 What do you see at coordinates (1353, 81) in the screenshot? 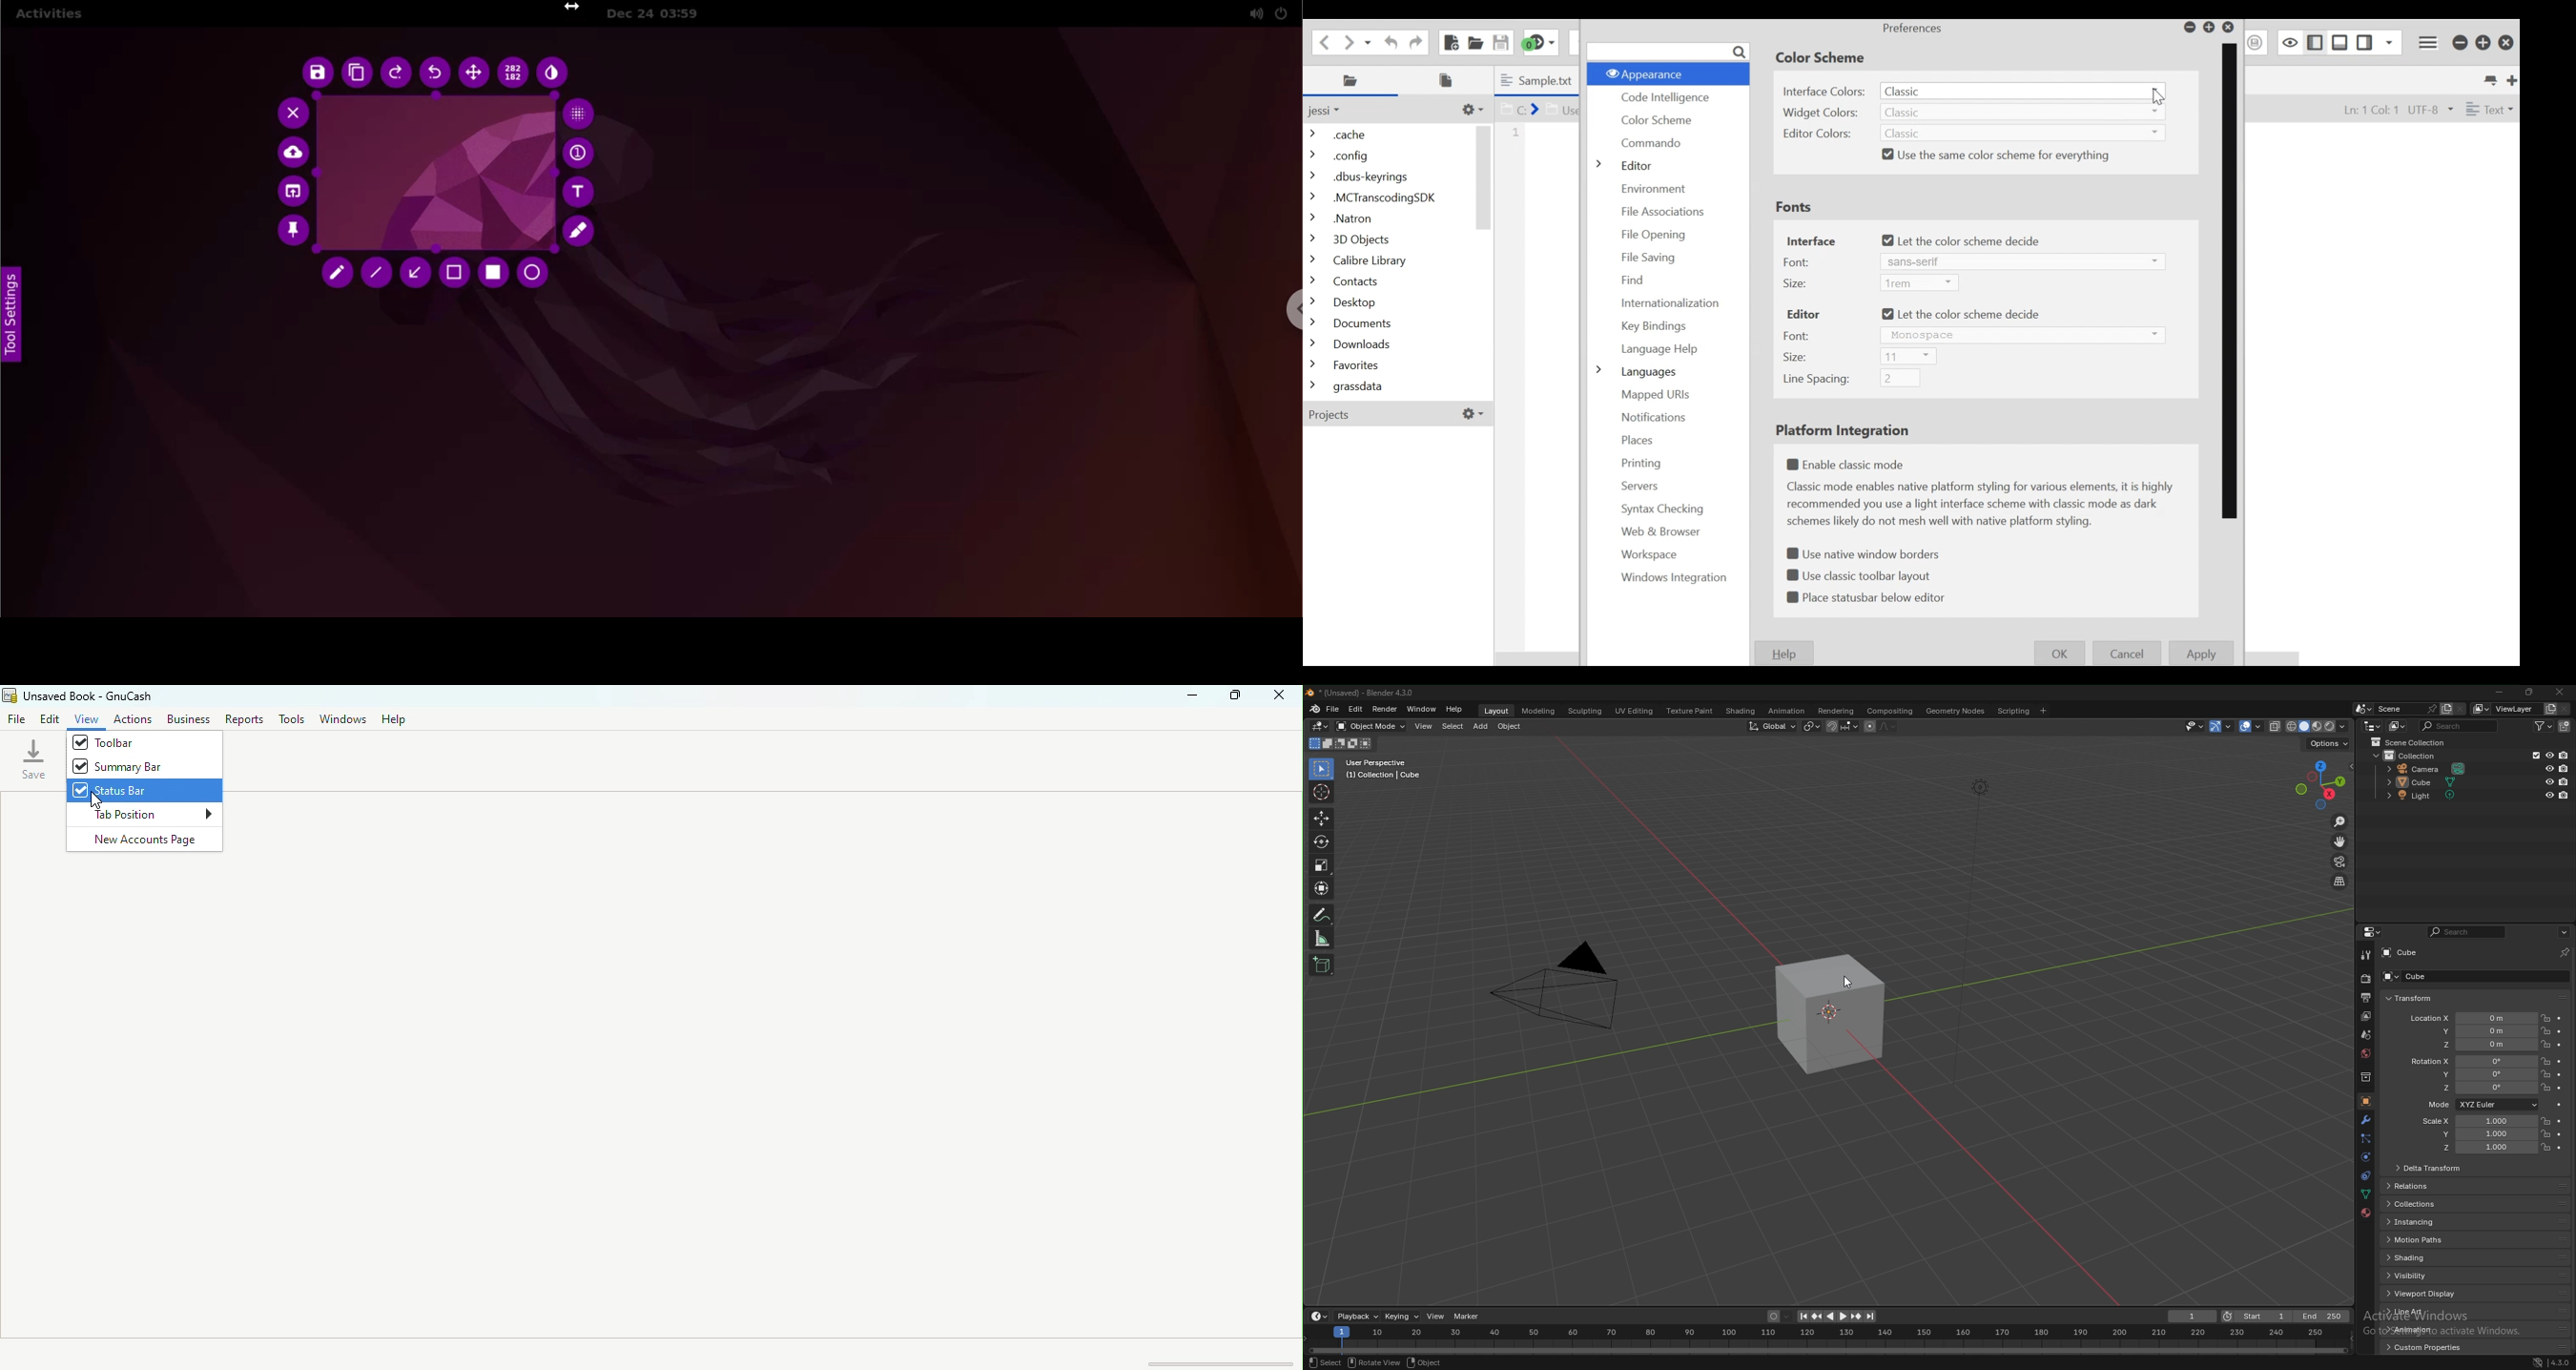
I see `Places` at bounding box center [1353, 81].